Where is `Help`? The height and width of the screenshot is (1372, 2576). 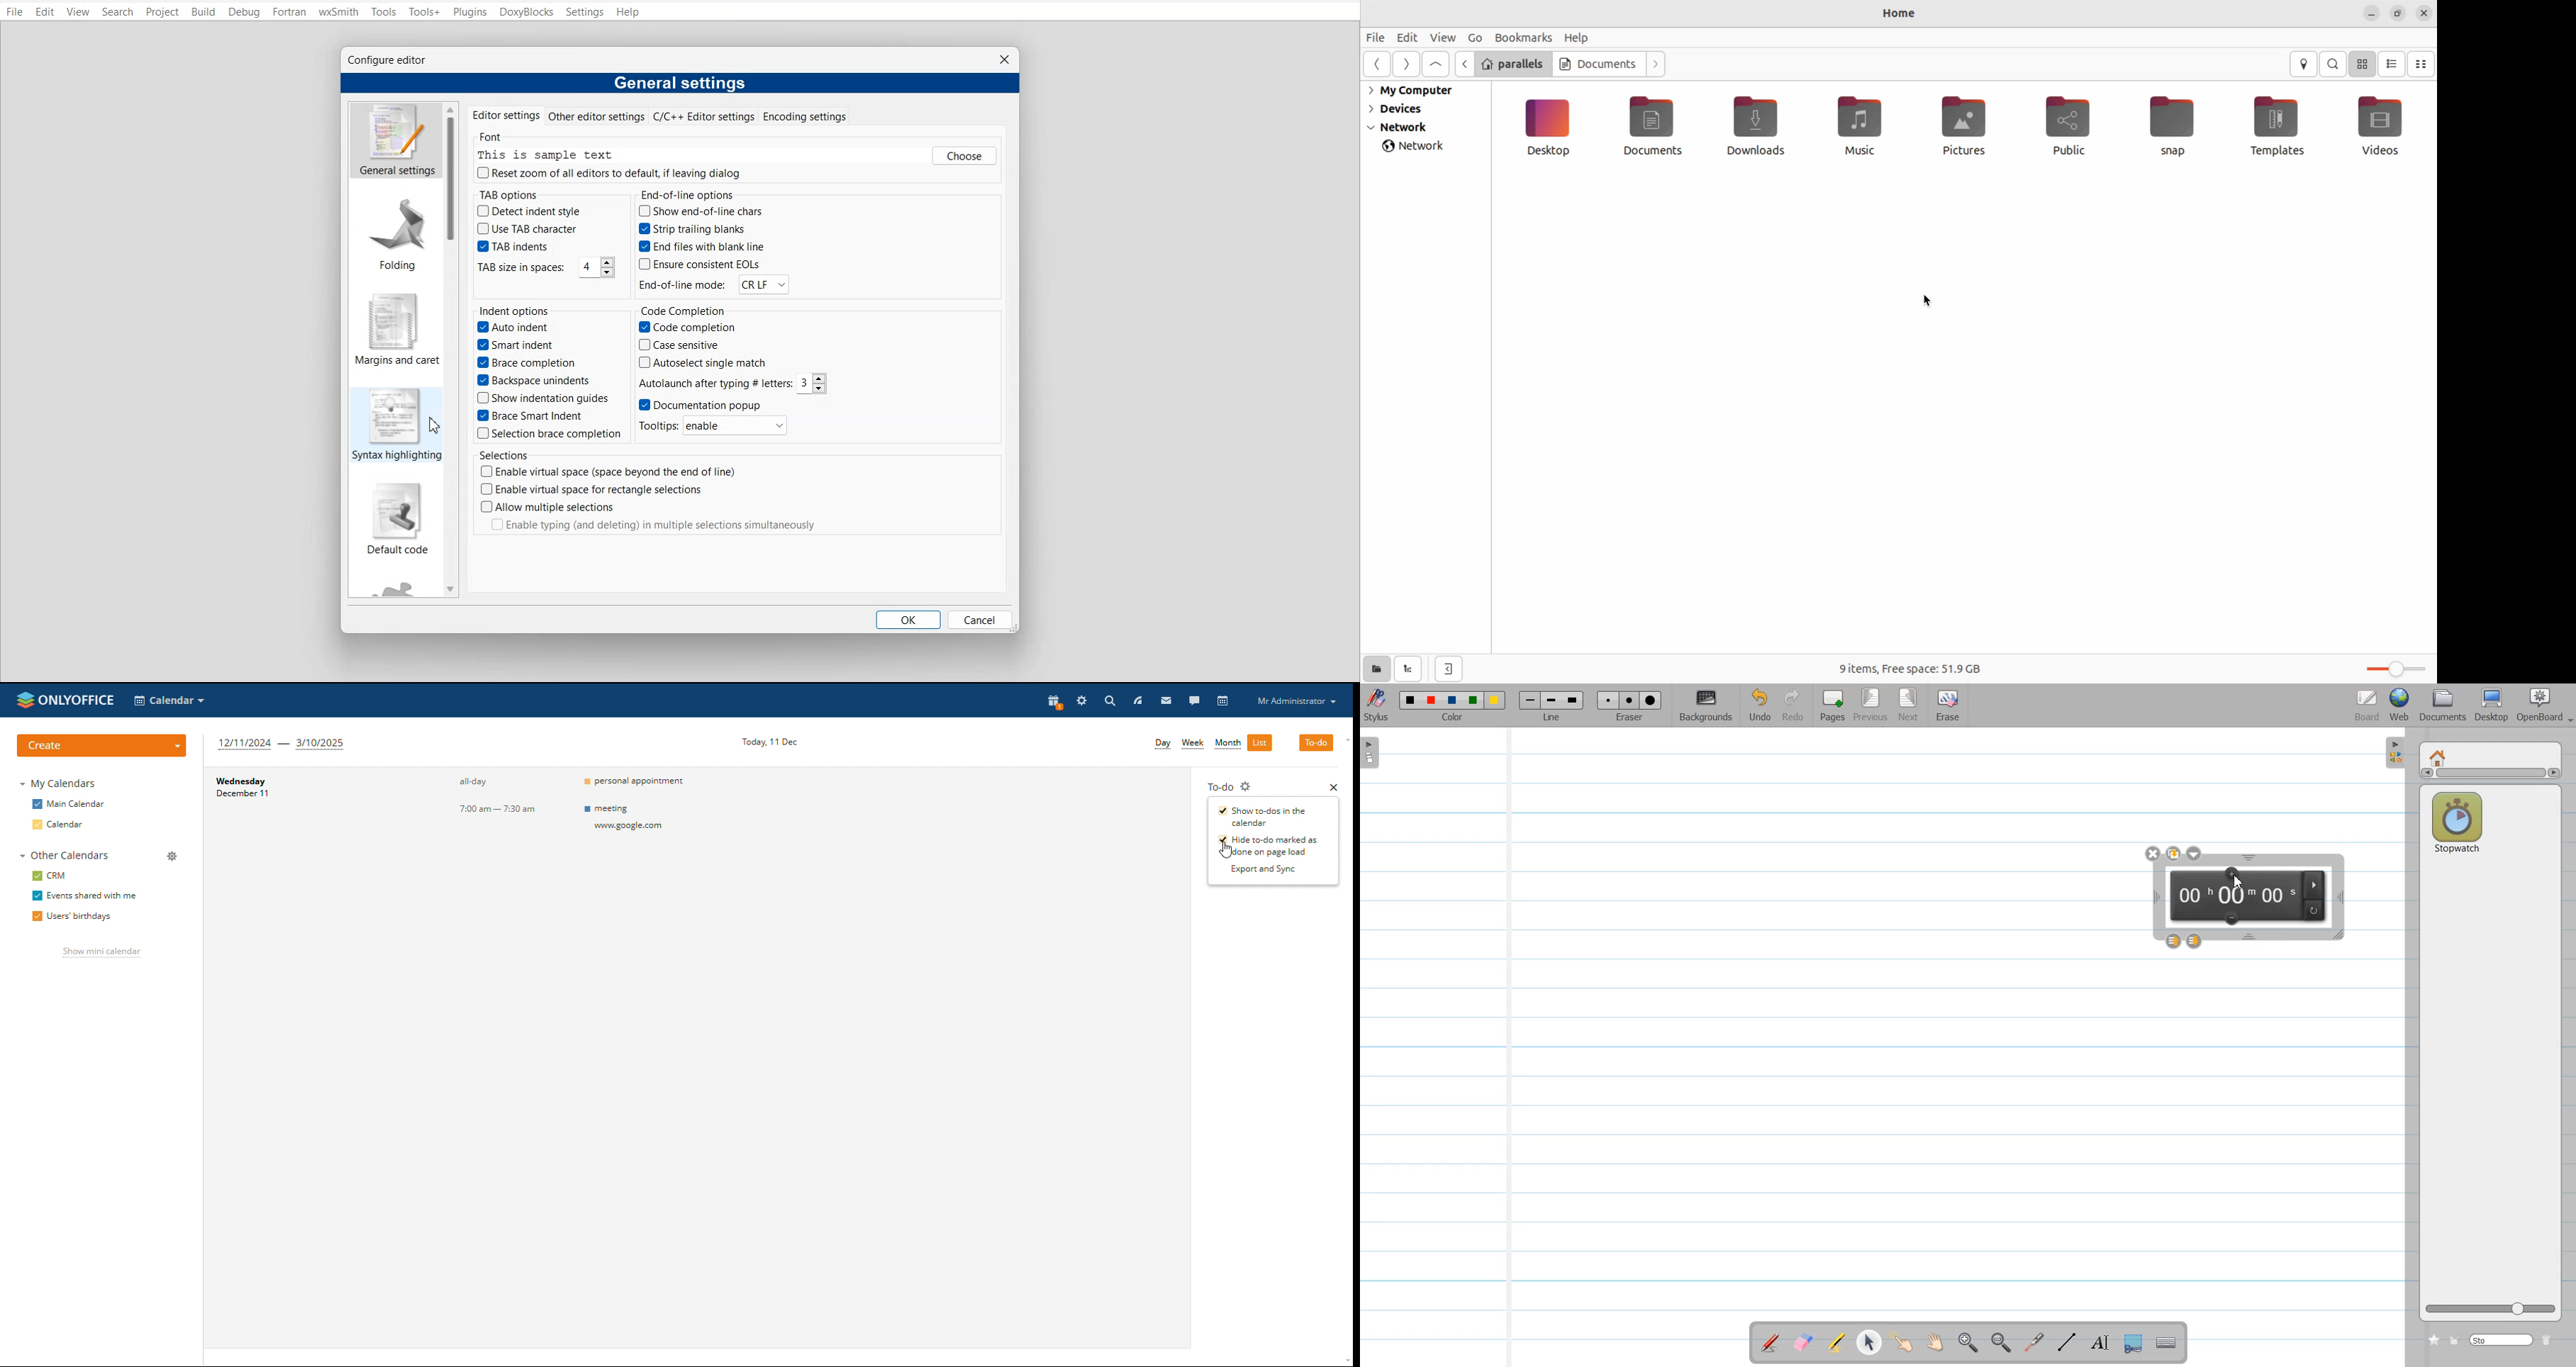
Help is located at coordinates (628, 12).